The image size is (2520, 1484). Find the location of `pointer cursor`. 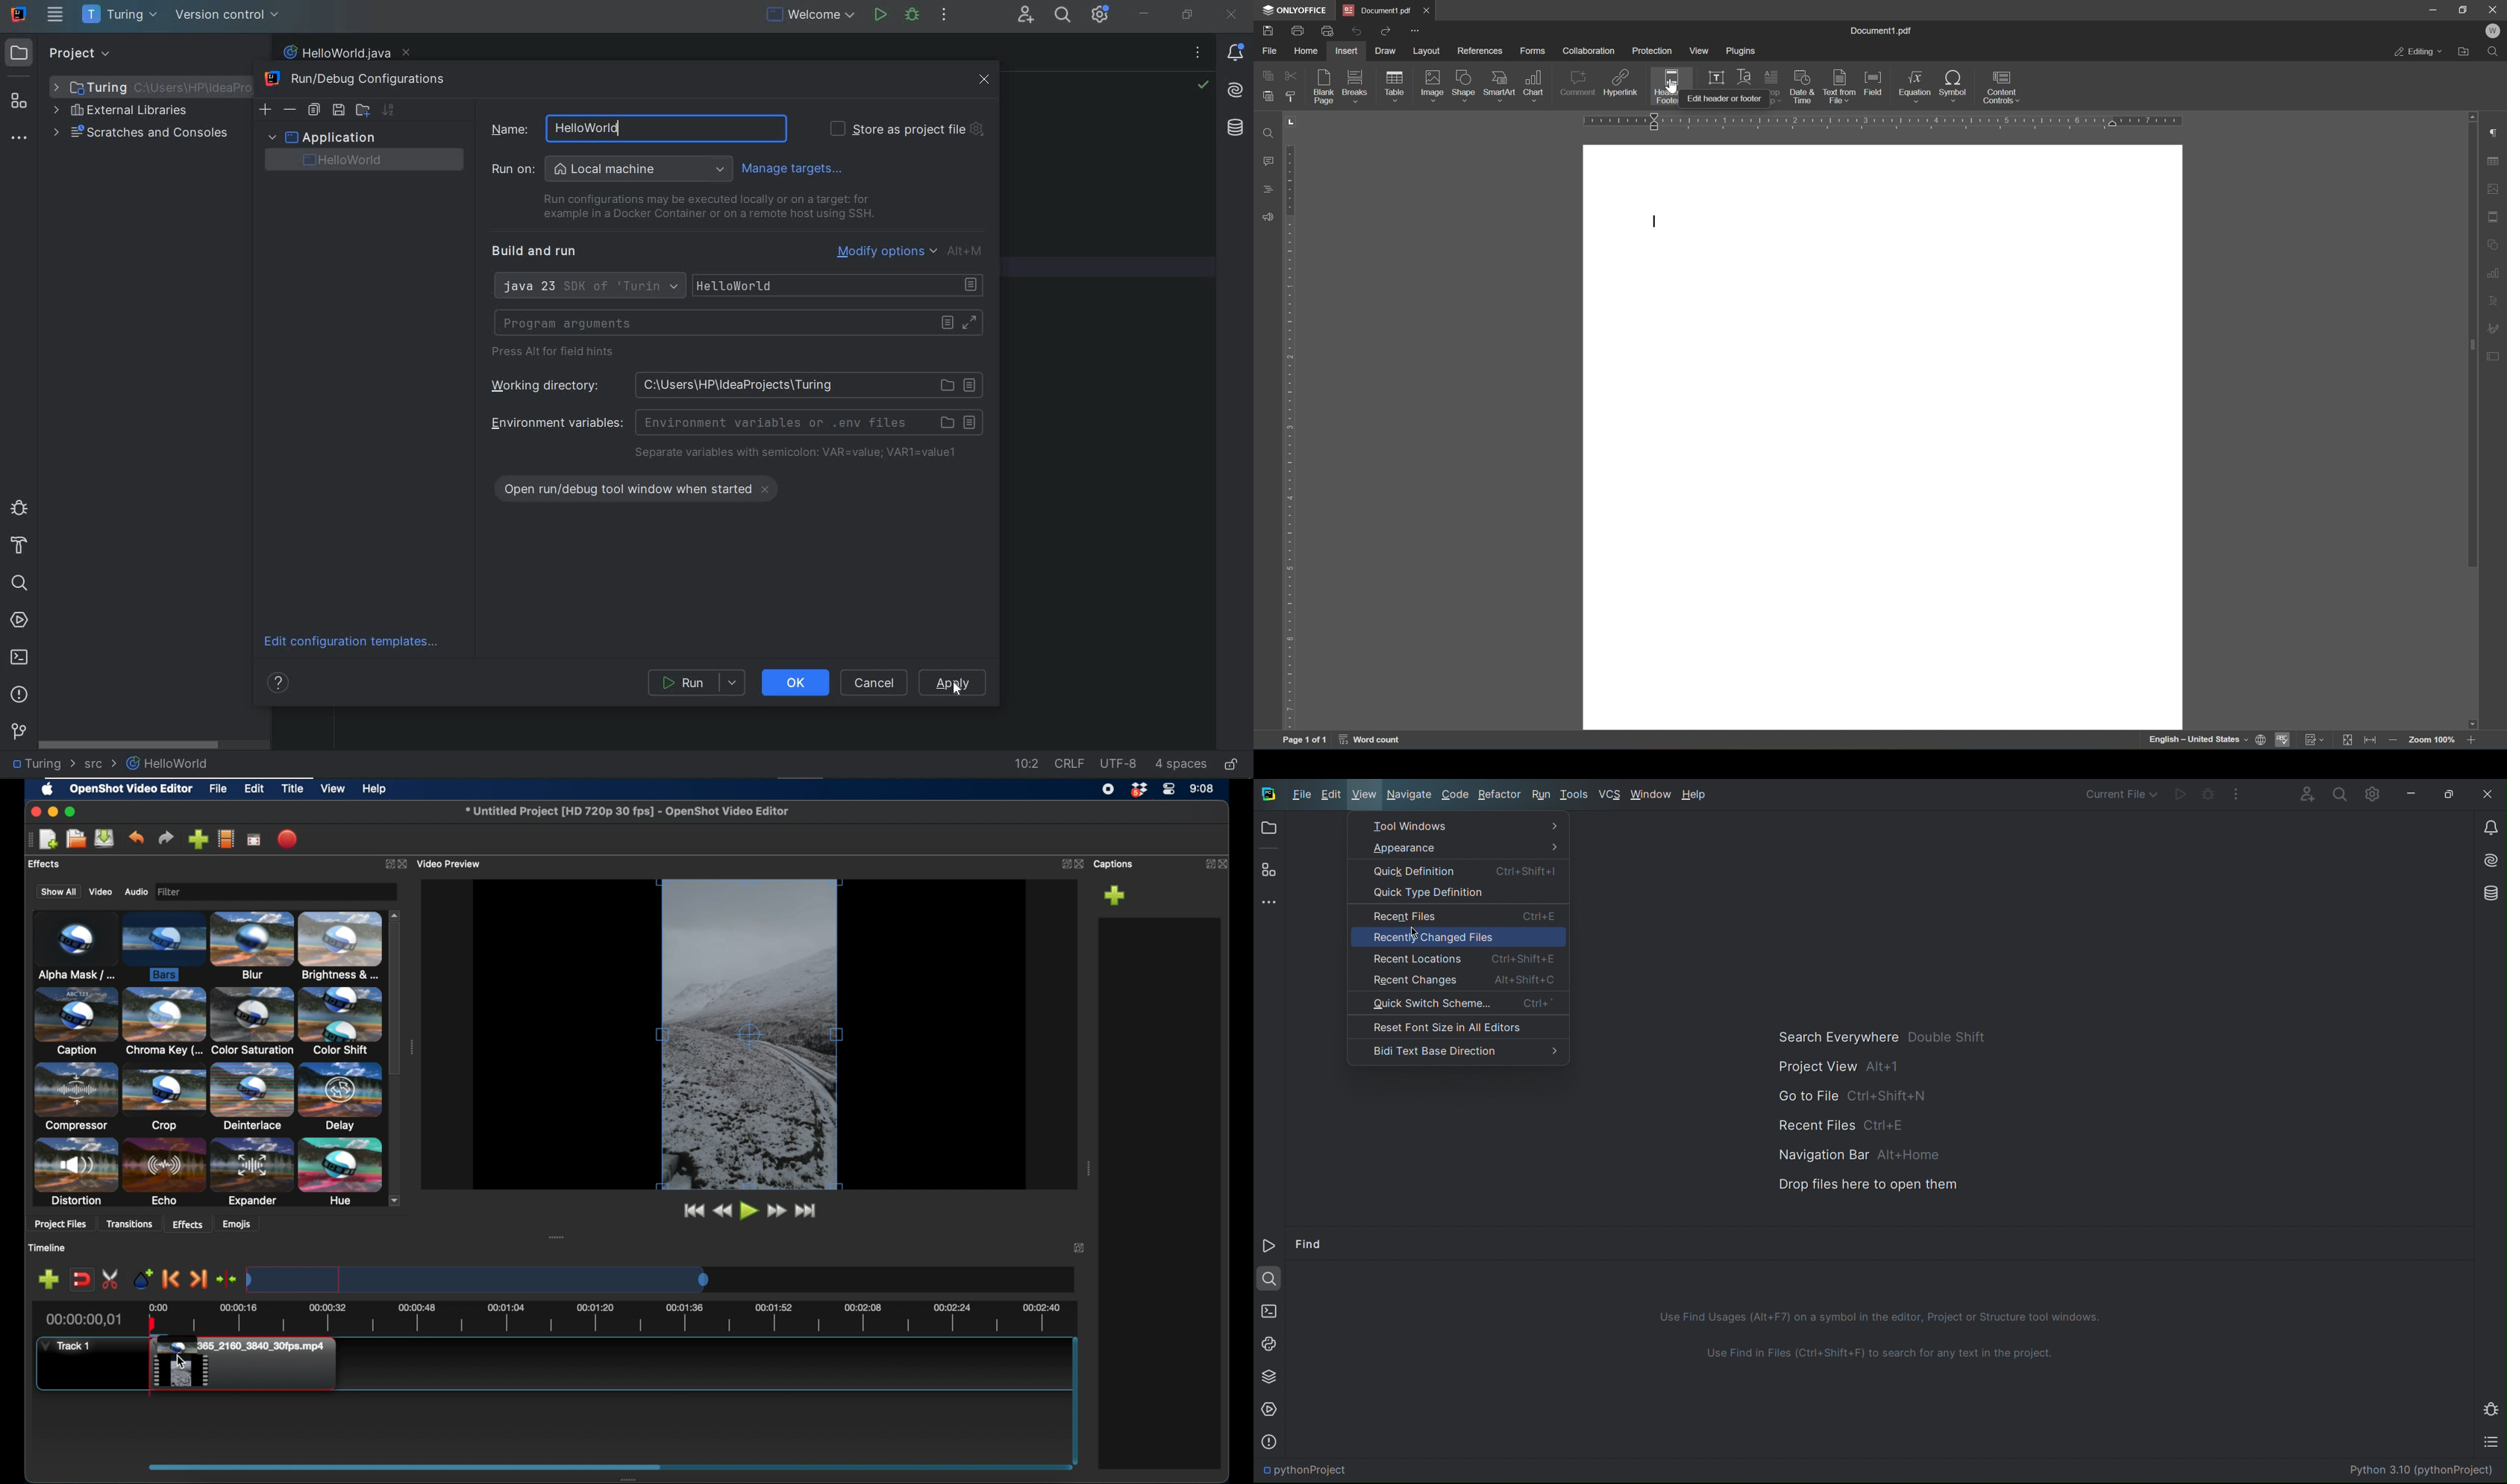

pointer cursor is located at coordinates (1671, 91).